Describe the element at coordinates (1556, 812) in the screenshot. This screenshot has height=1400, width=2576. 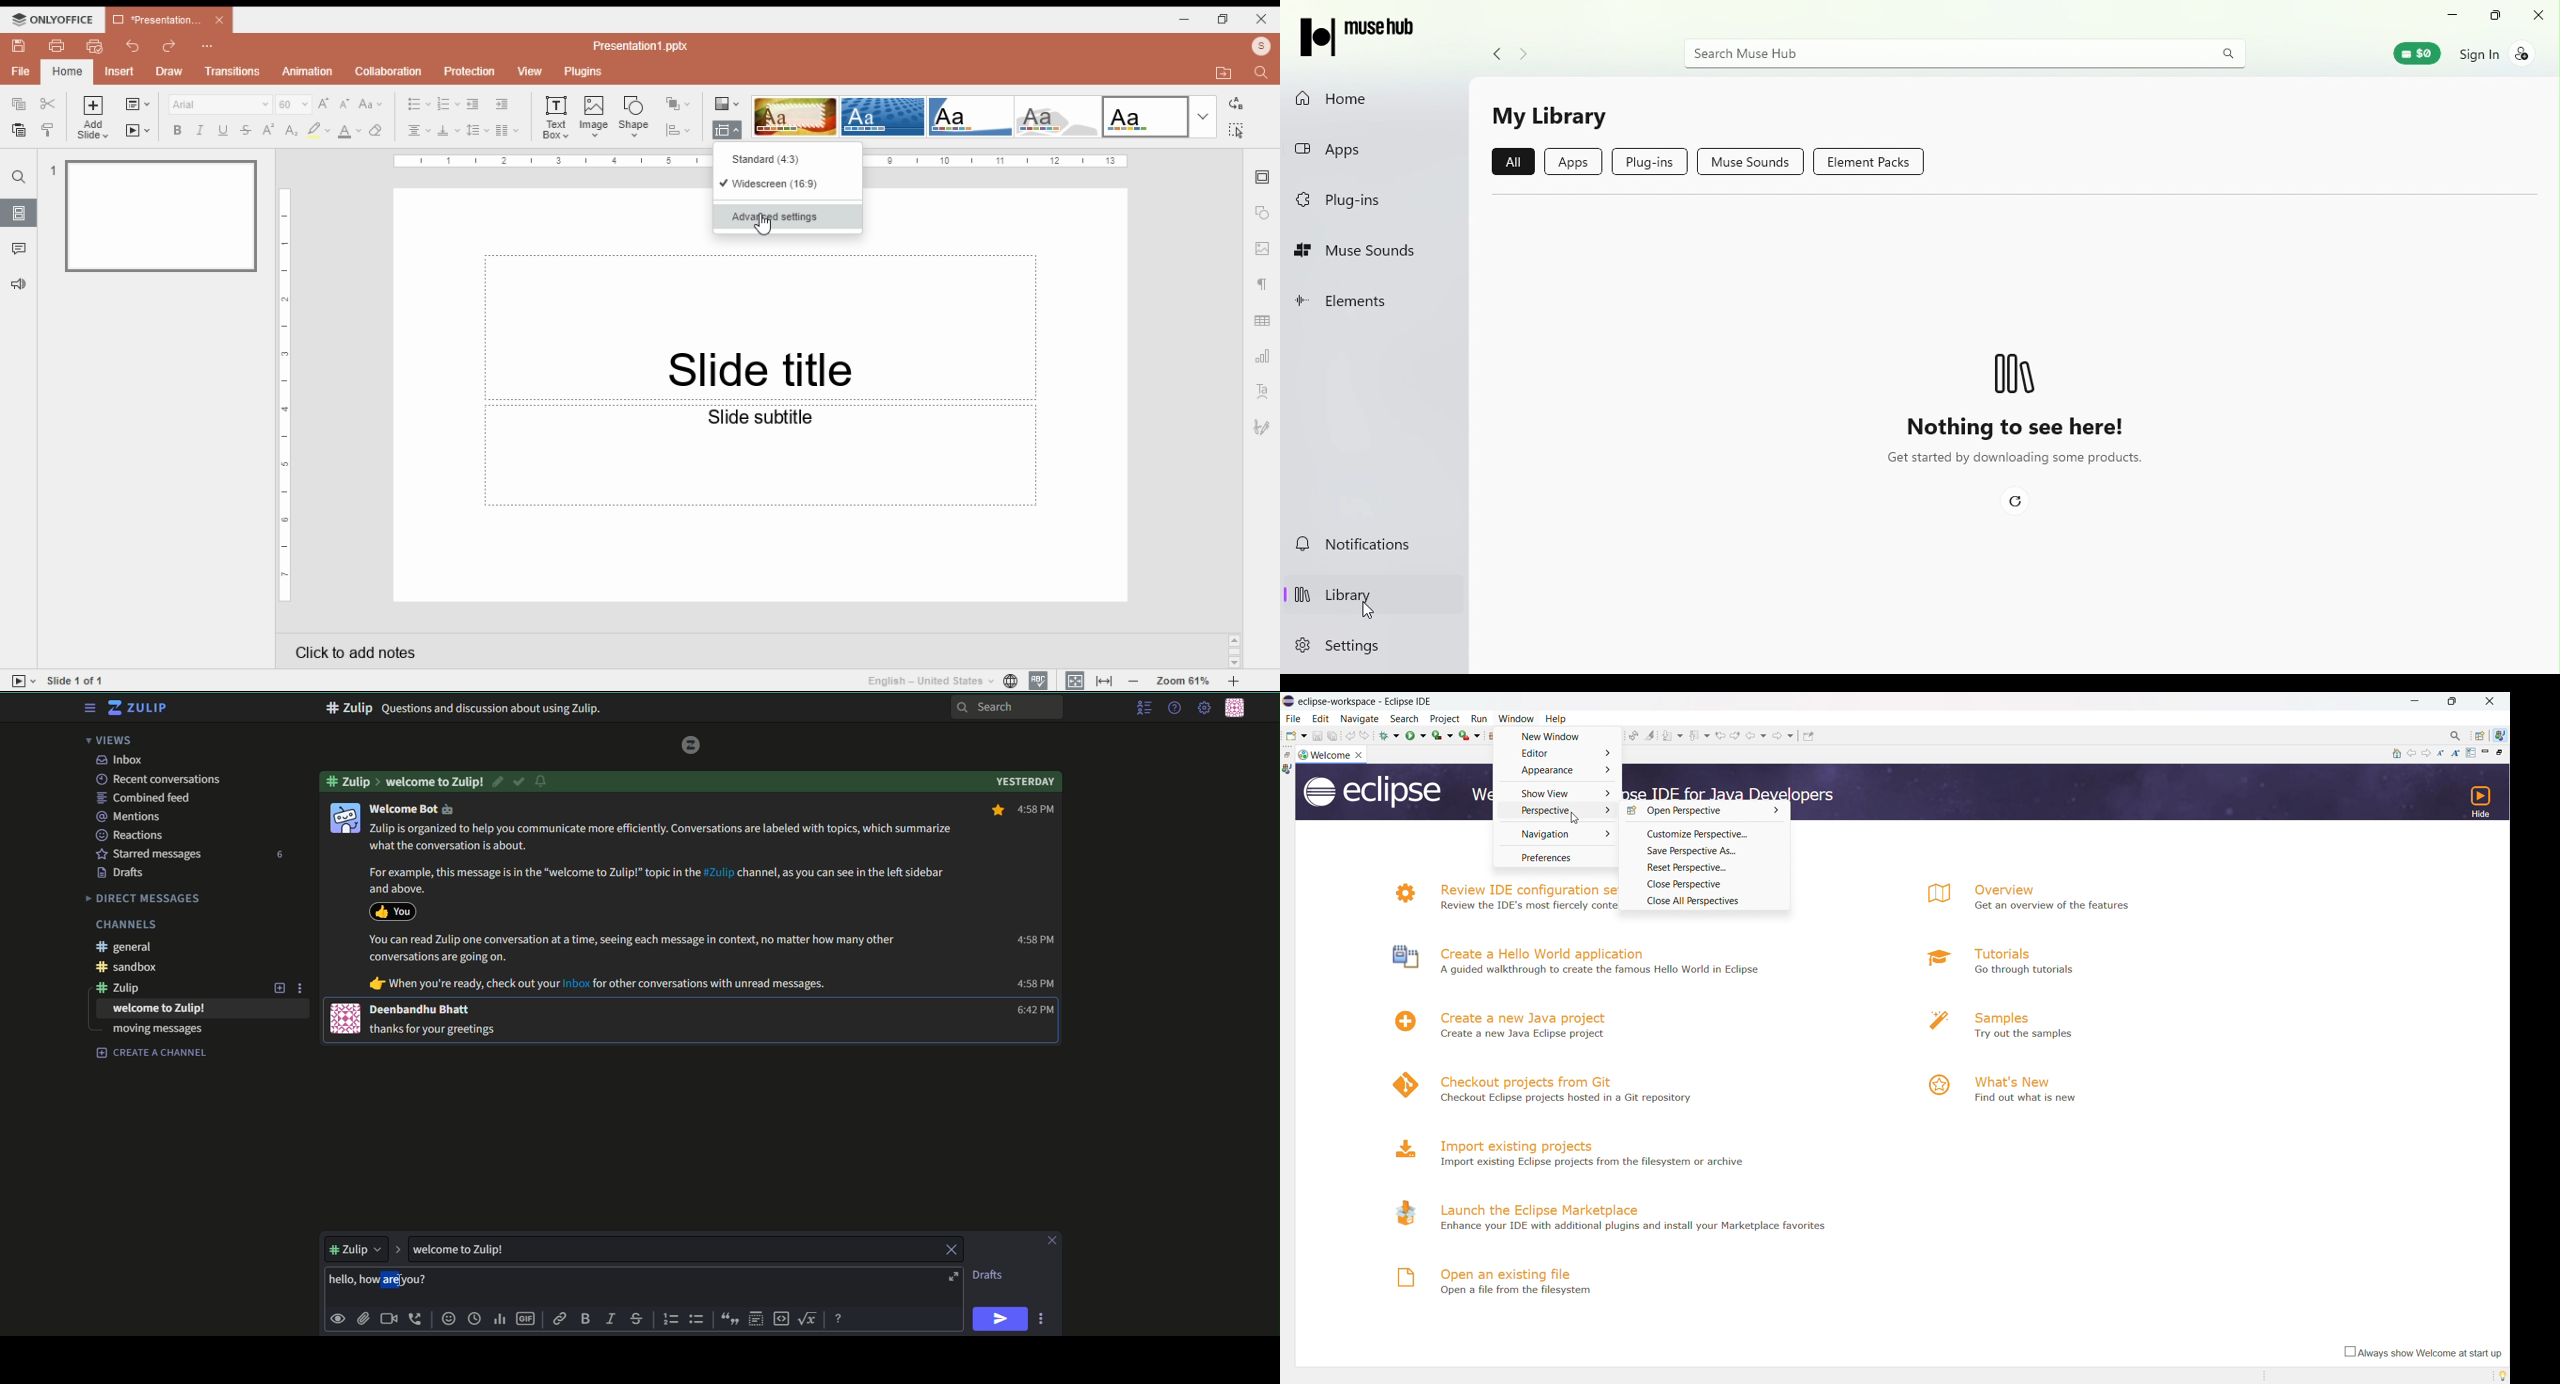
I see `perspective` at that location.